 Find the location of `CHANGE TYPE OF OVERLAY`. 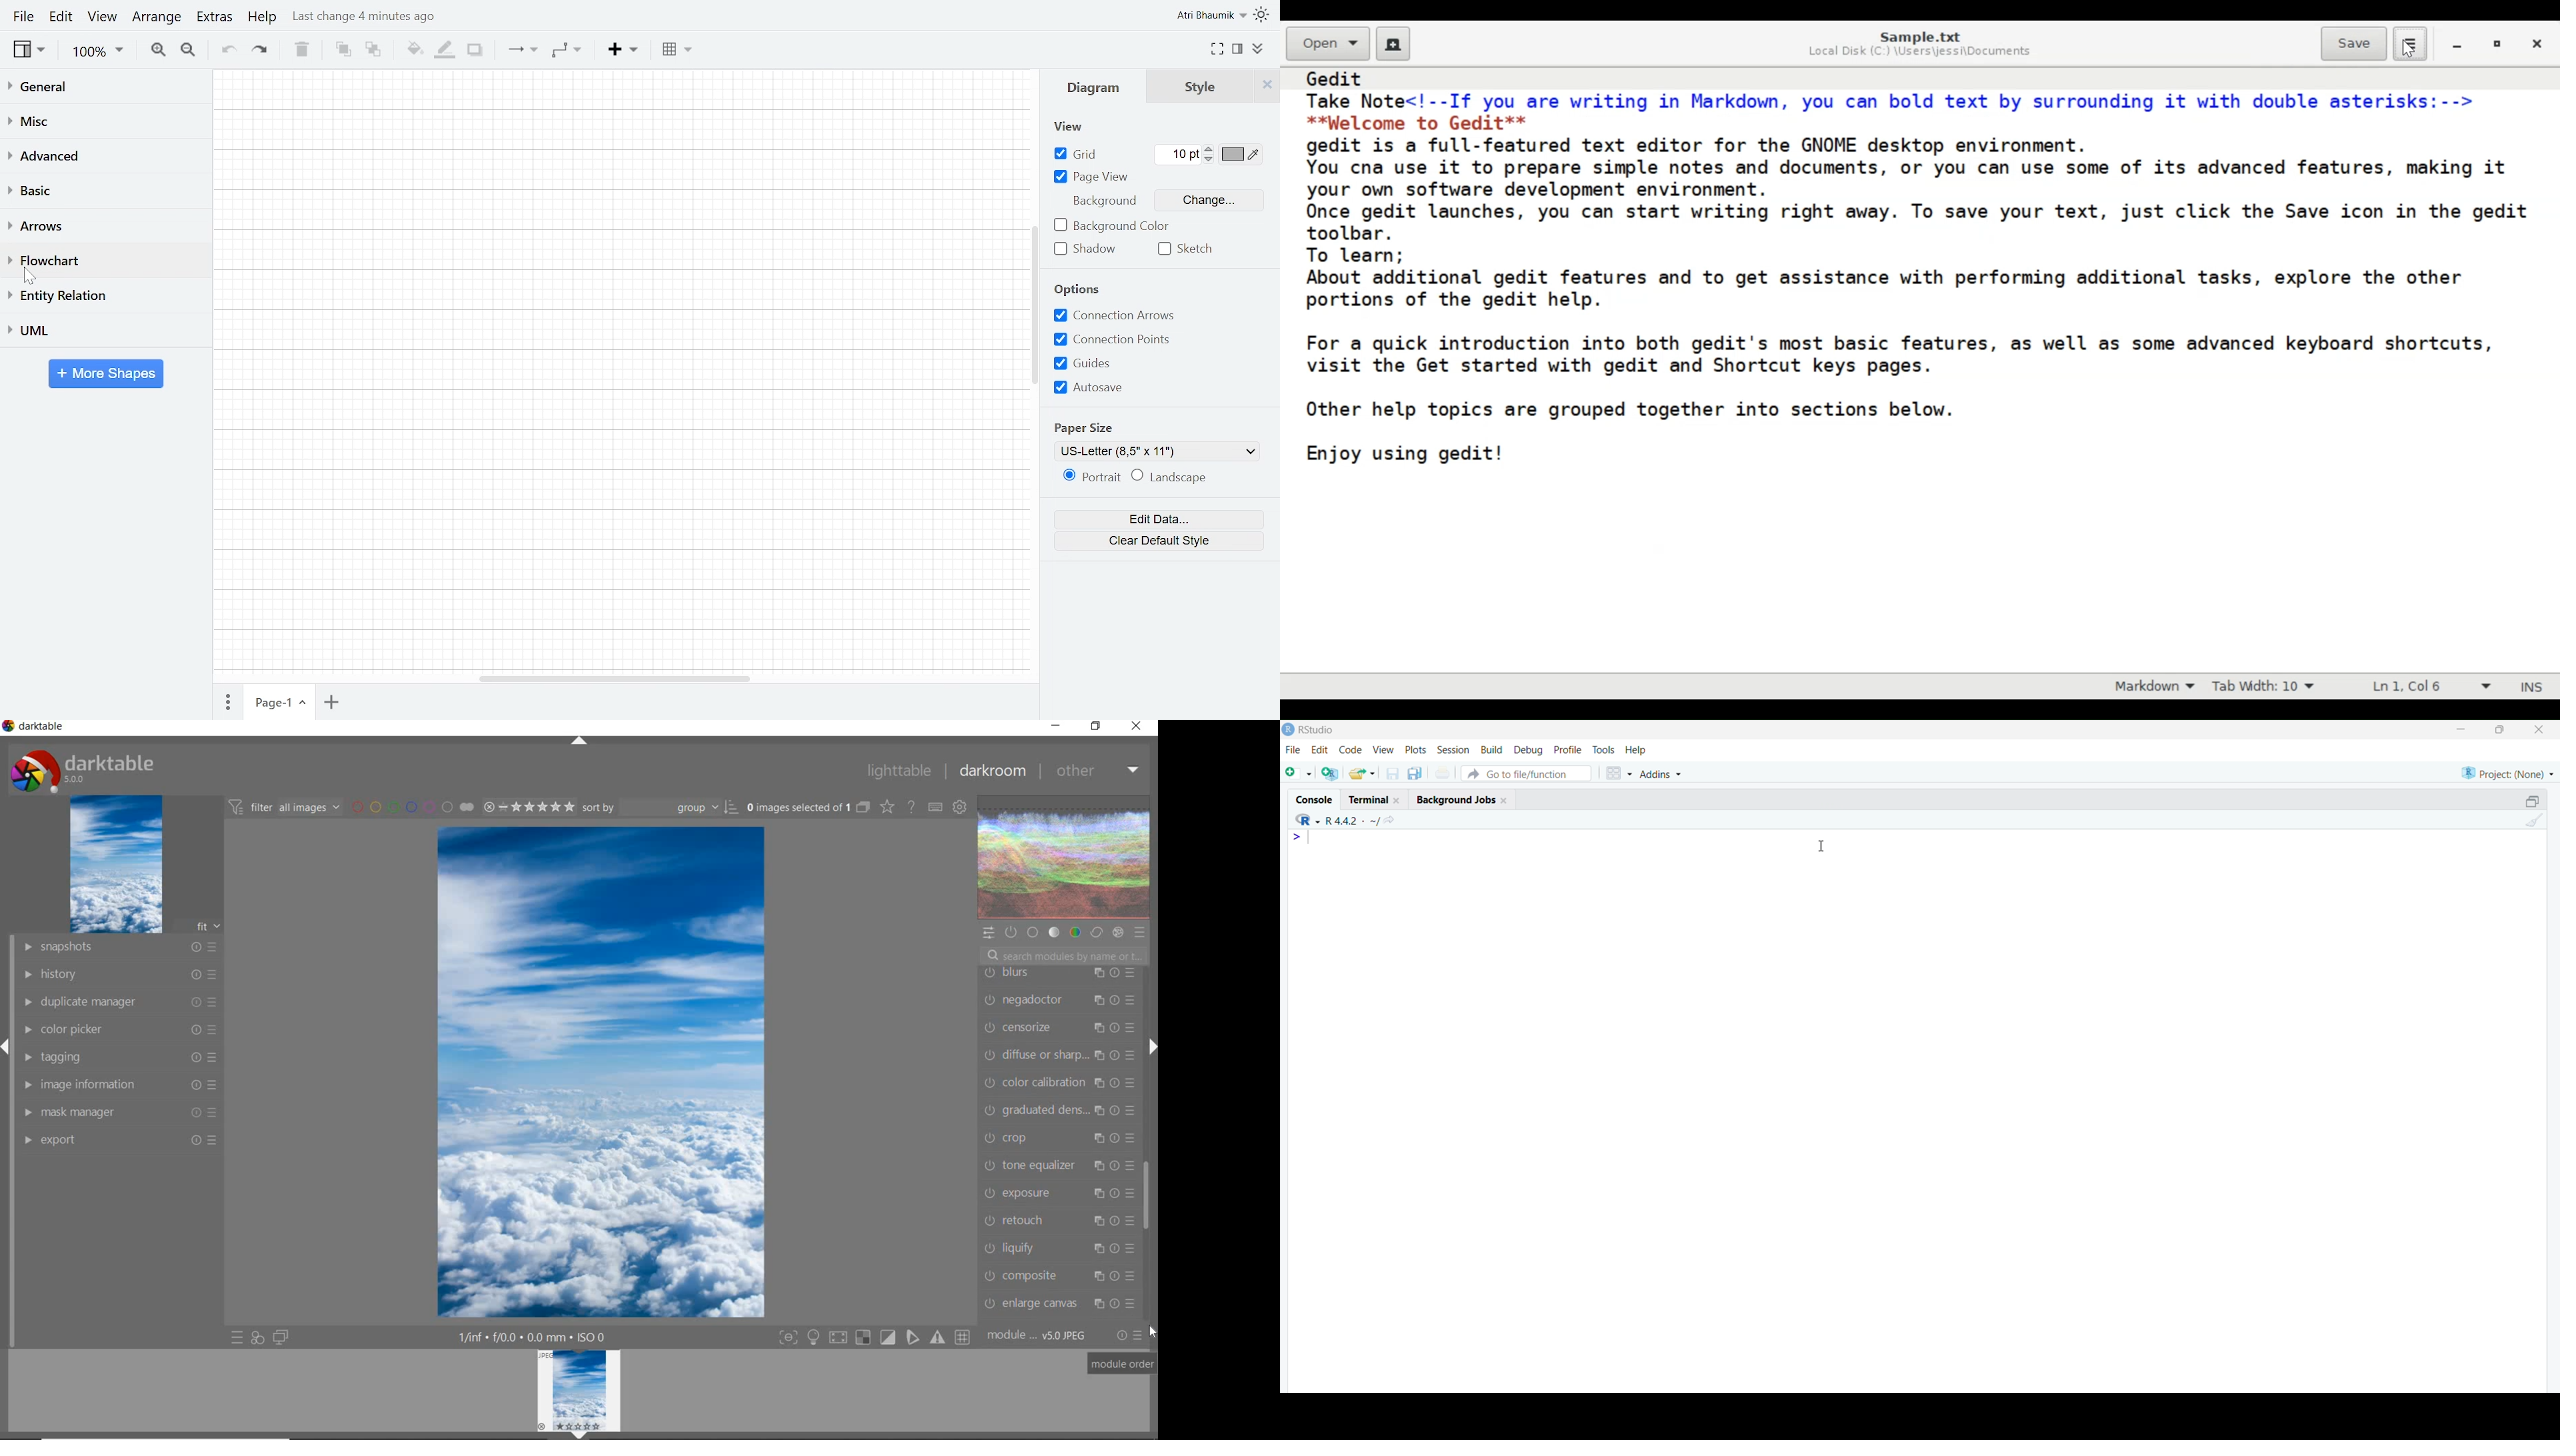

CHANGE TYPE OF OVERLAY is located at coordinates (887, 808).